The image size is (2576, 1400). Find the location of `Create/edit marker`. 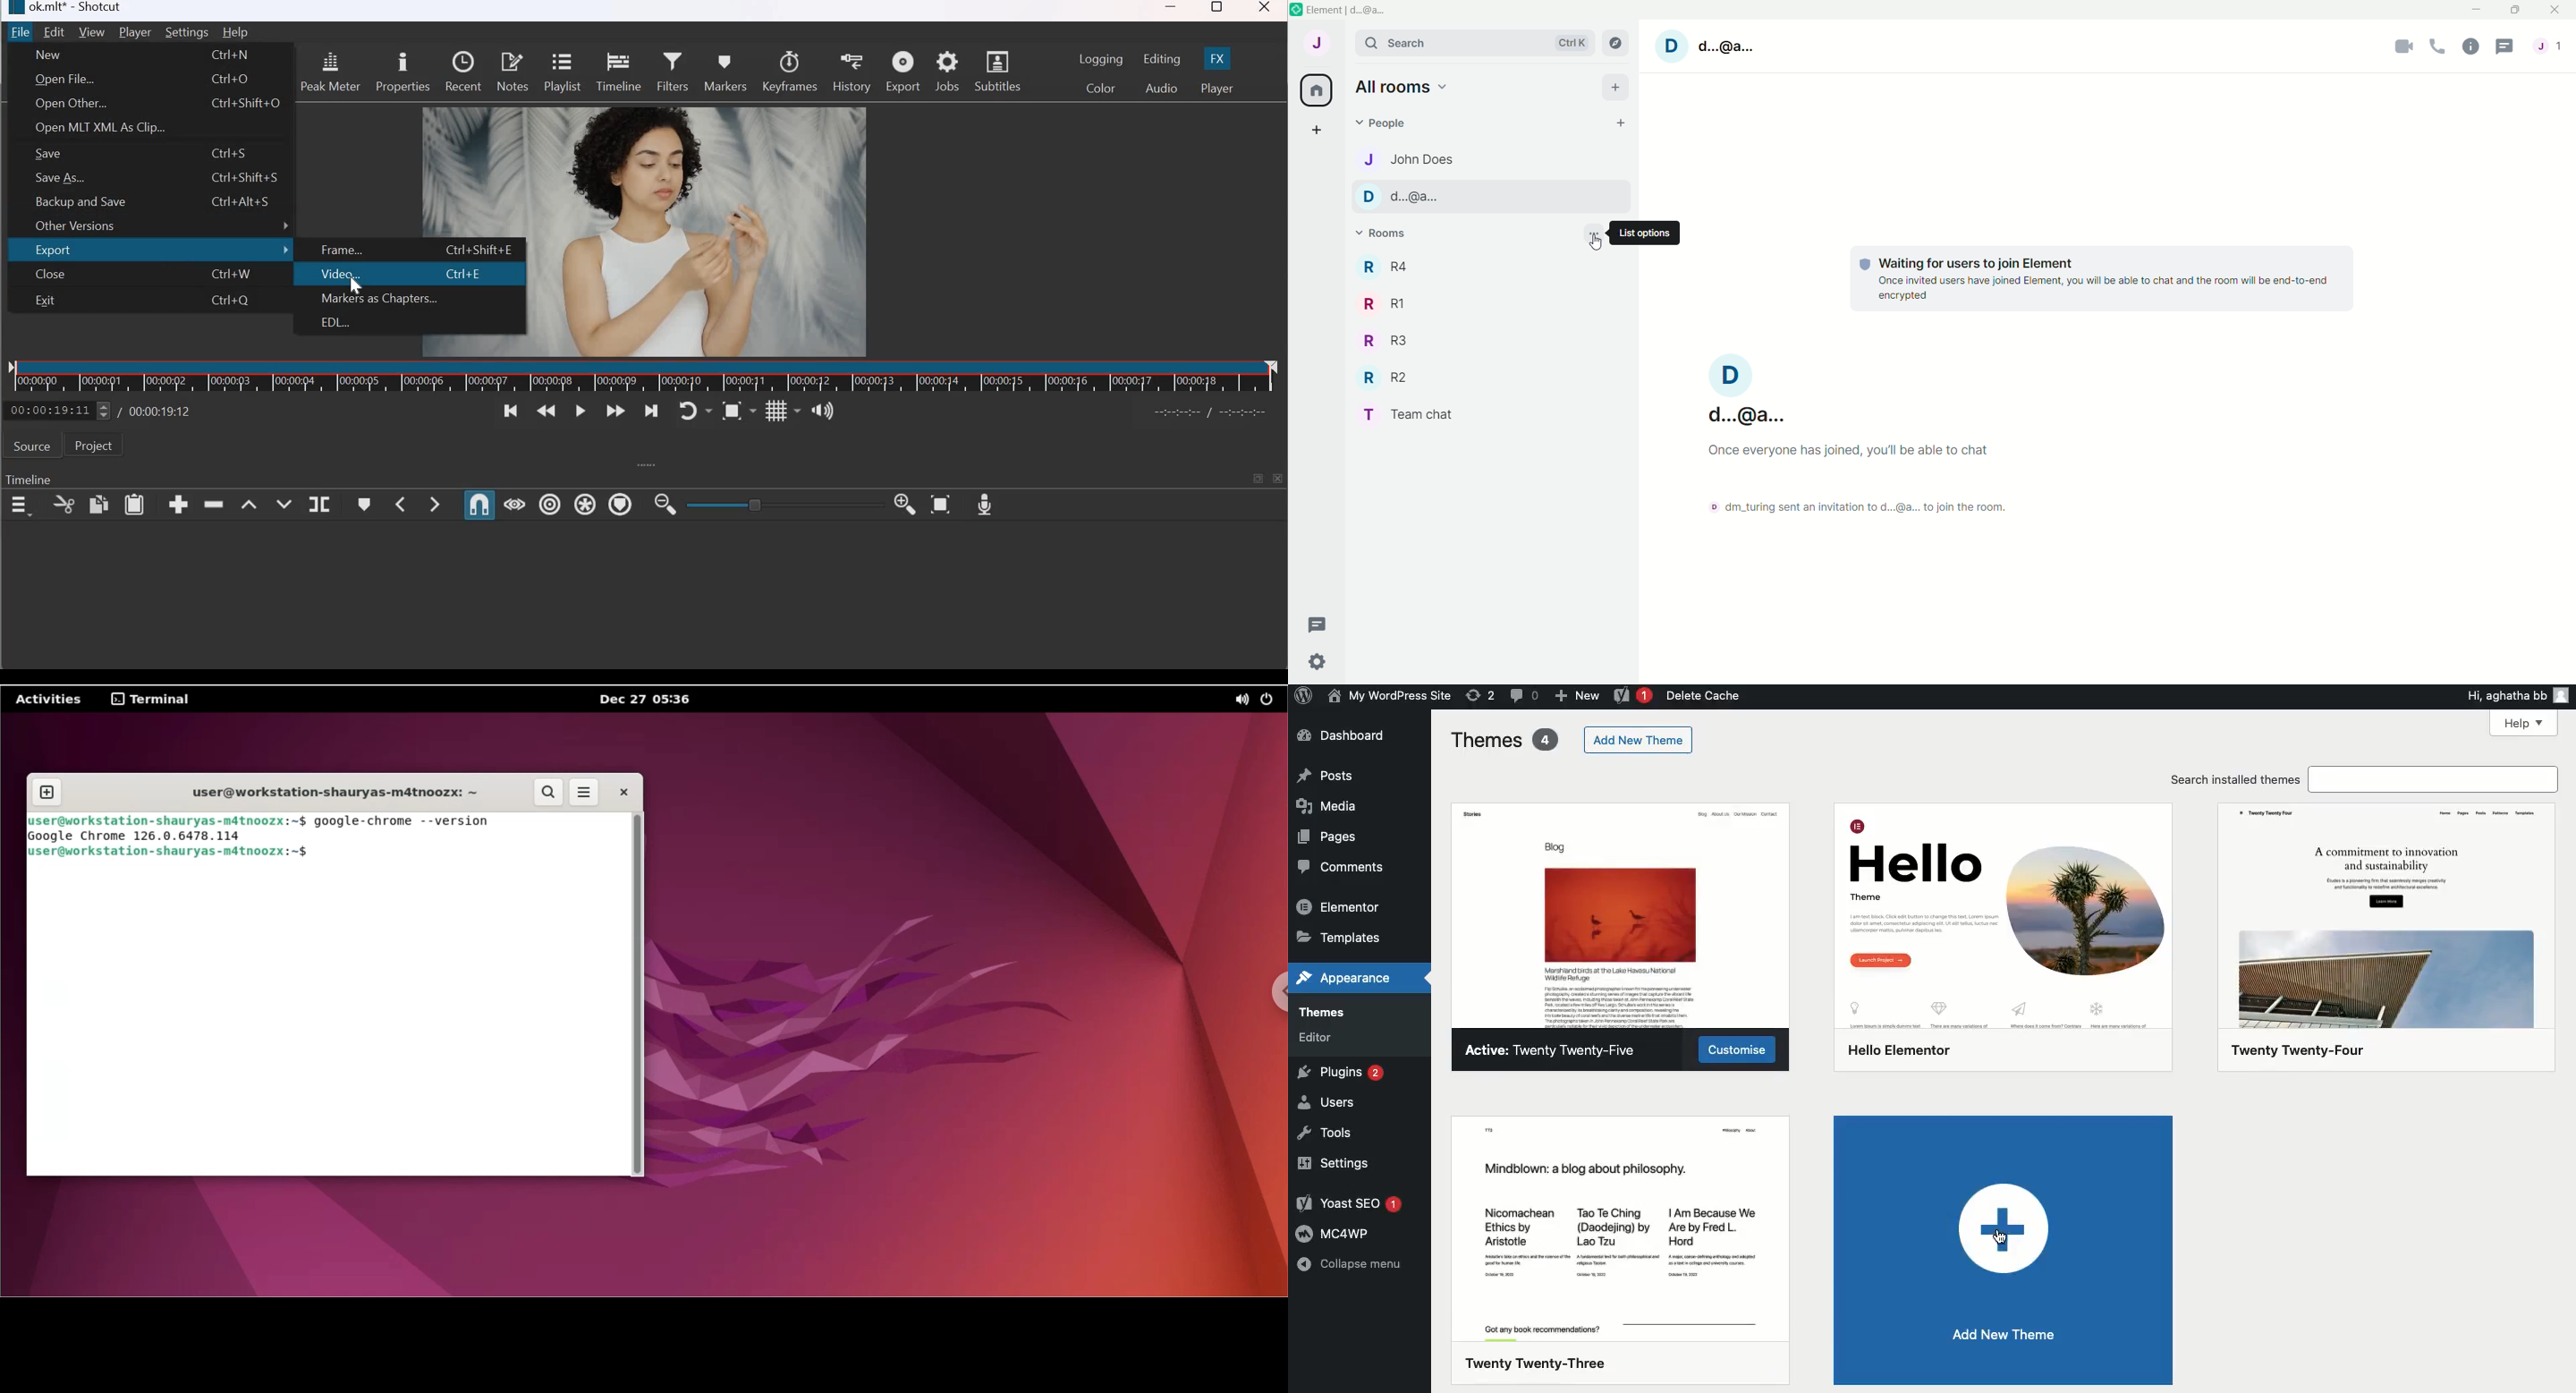

Create/edit marker is located at coordinates (364, 505).